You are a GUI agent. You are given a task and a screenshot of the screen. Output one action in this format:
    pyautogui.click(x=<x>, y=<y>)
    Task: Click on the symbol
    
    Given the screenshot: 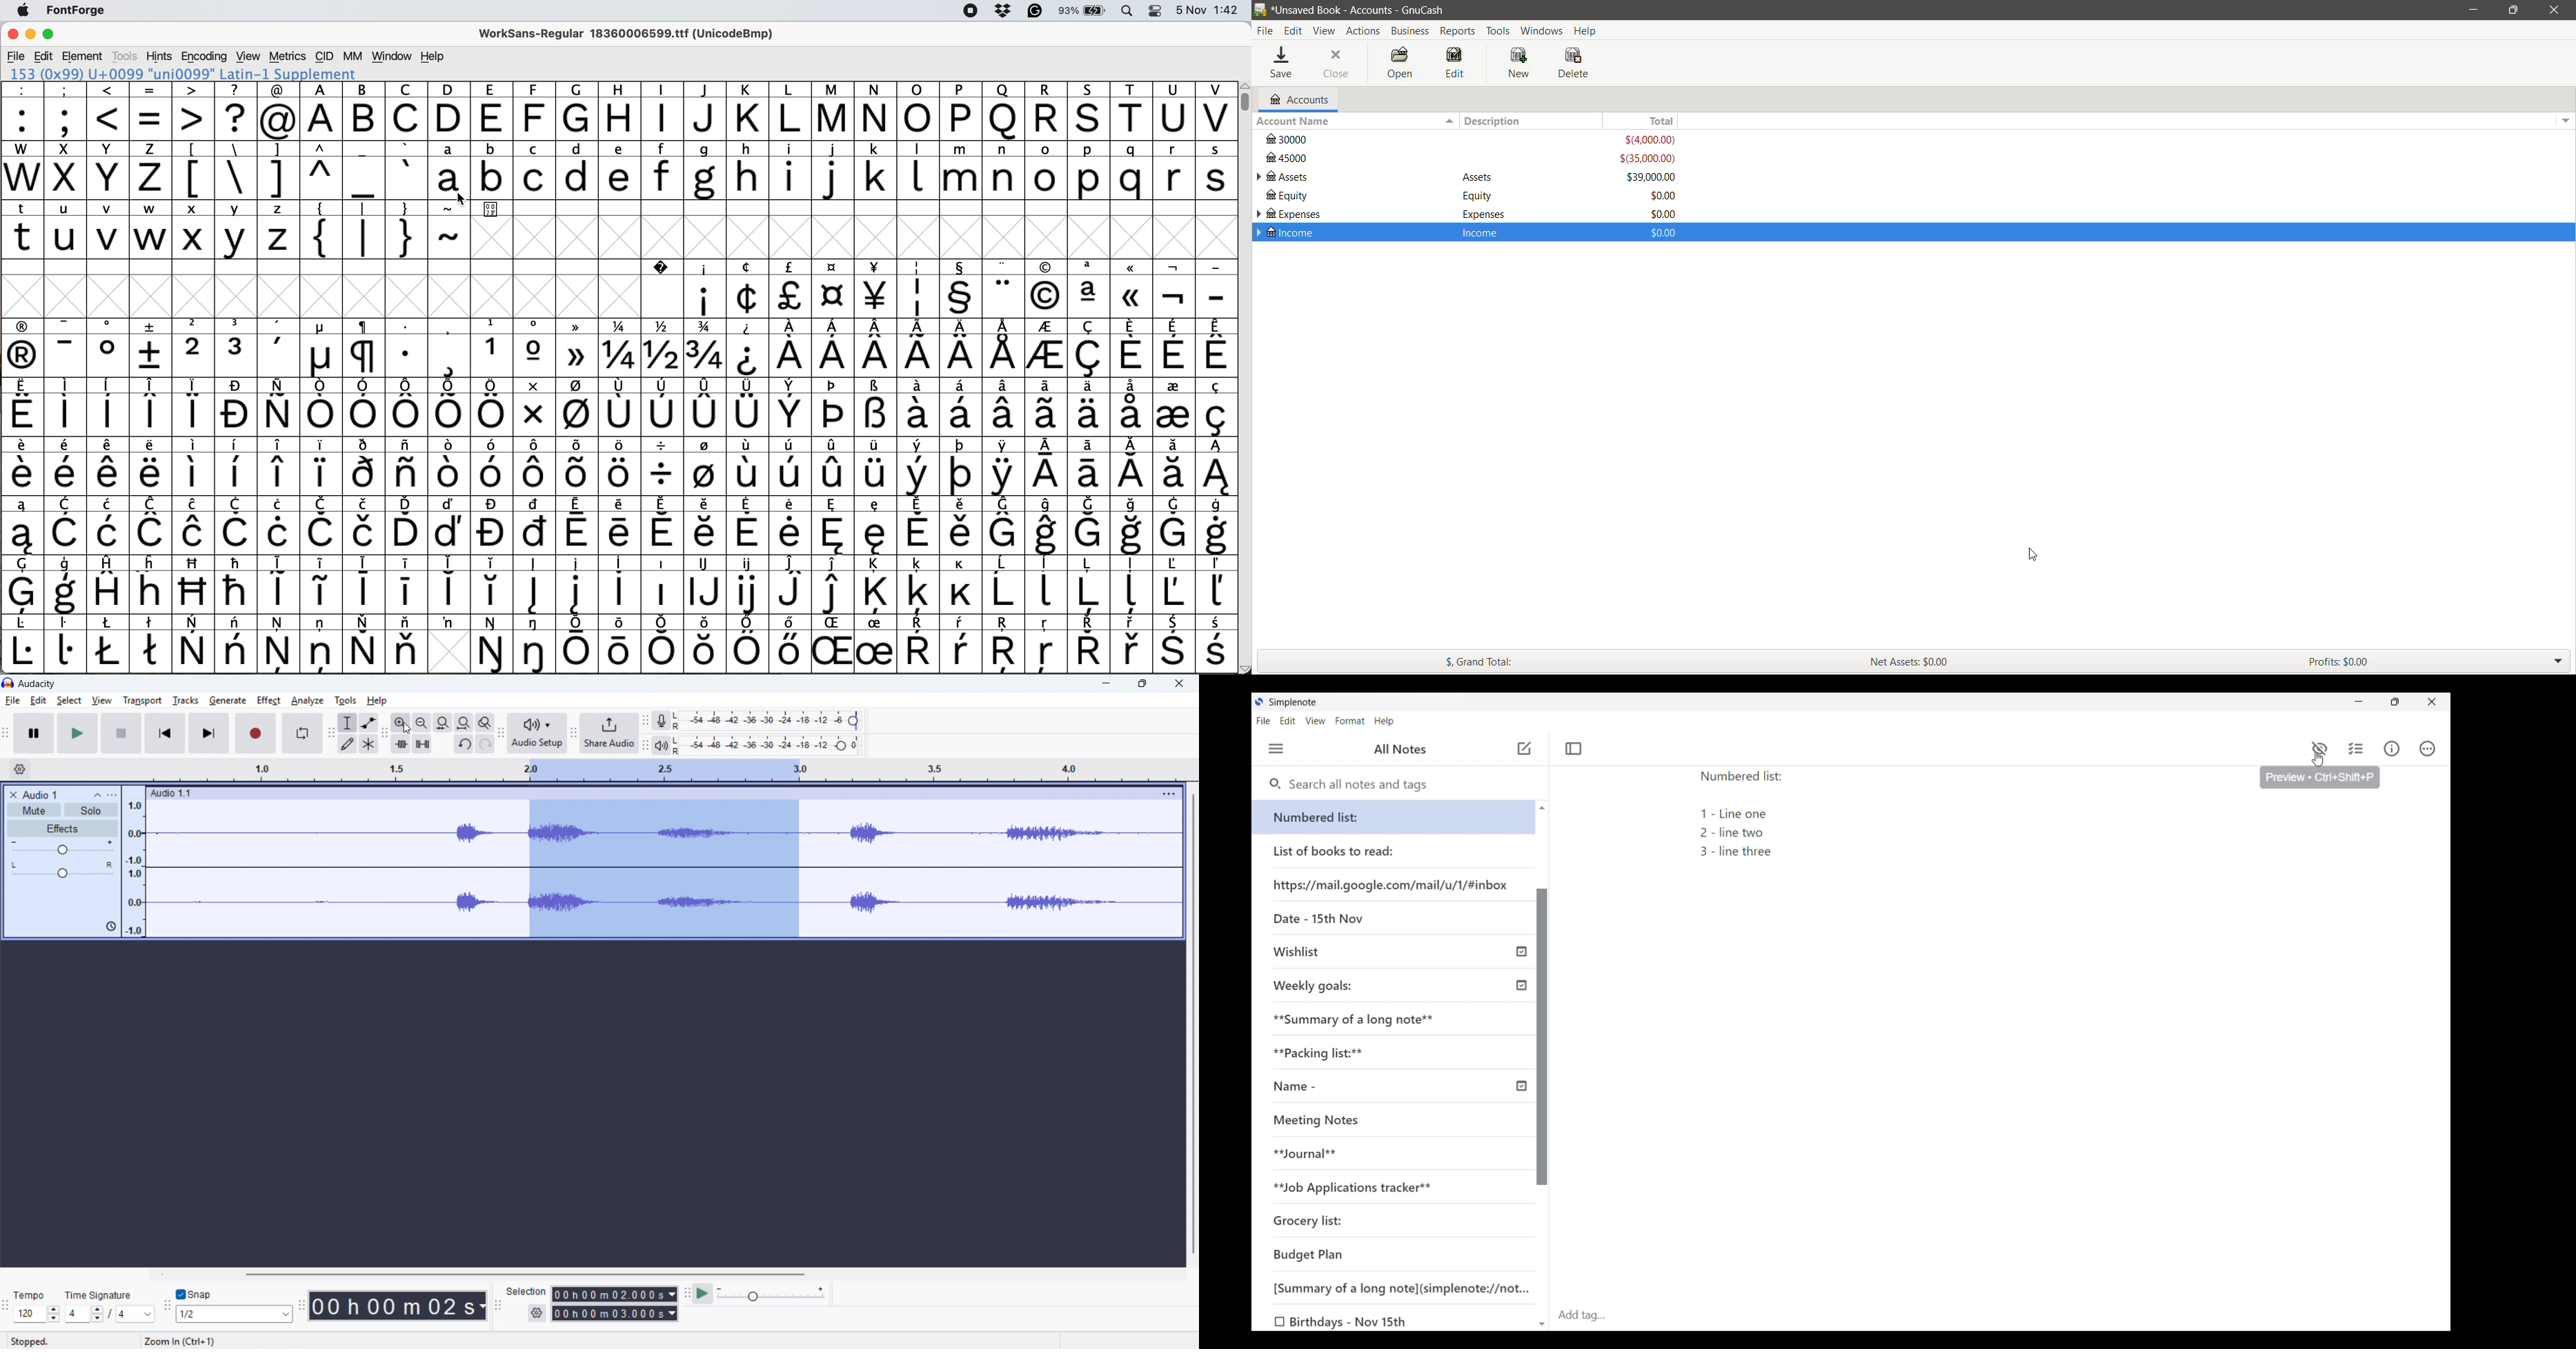 What is the action you would take?
    pyautogui.click(x=1091, y=348)
    